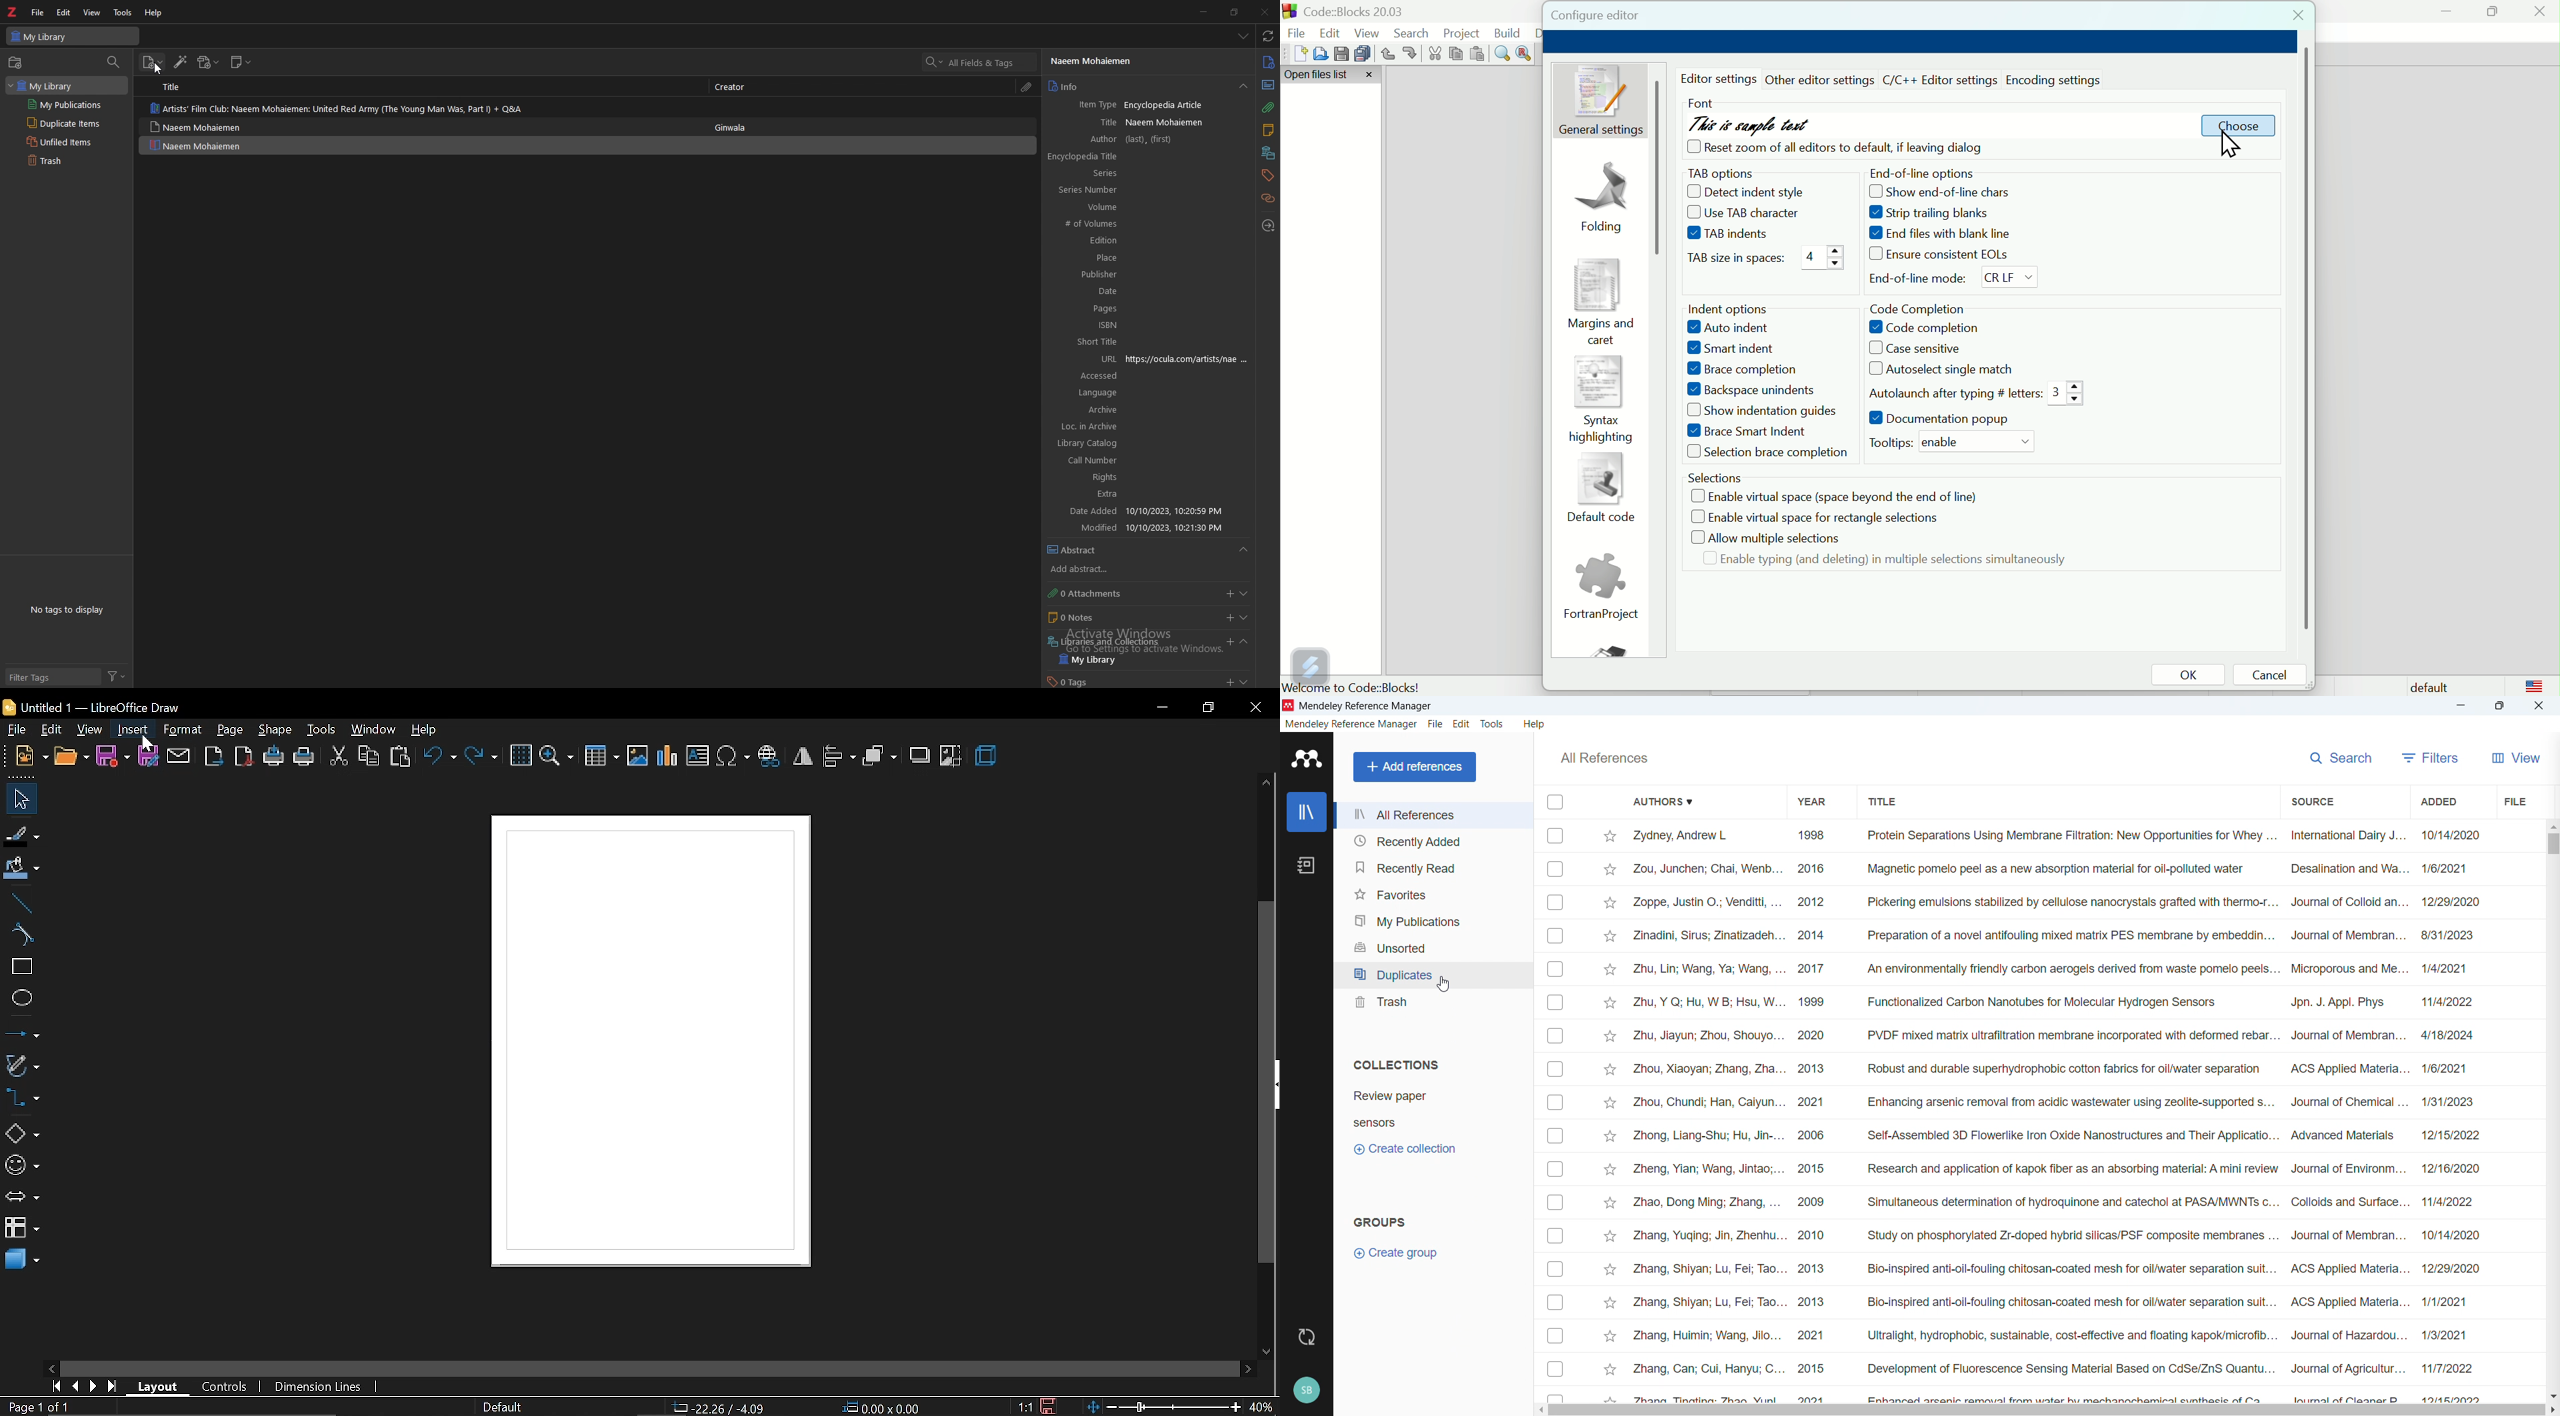 This screenshot has width=2576, height=1428. Describe the element at coordinates (1411, 53) in the screenshot. I see `redo` at that location.